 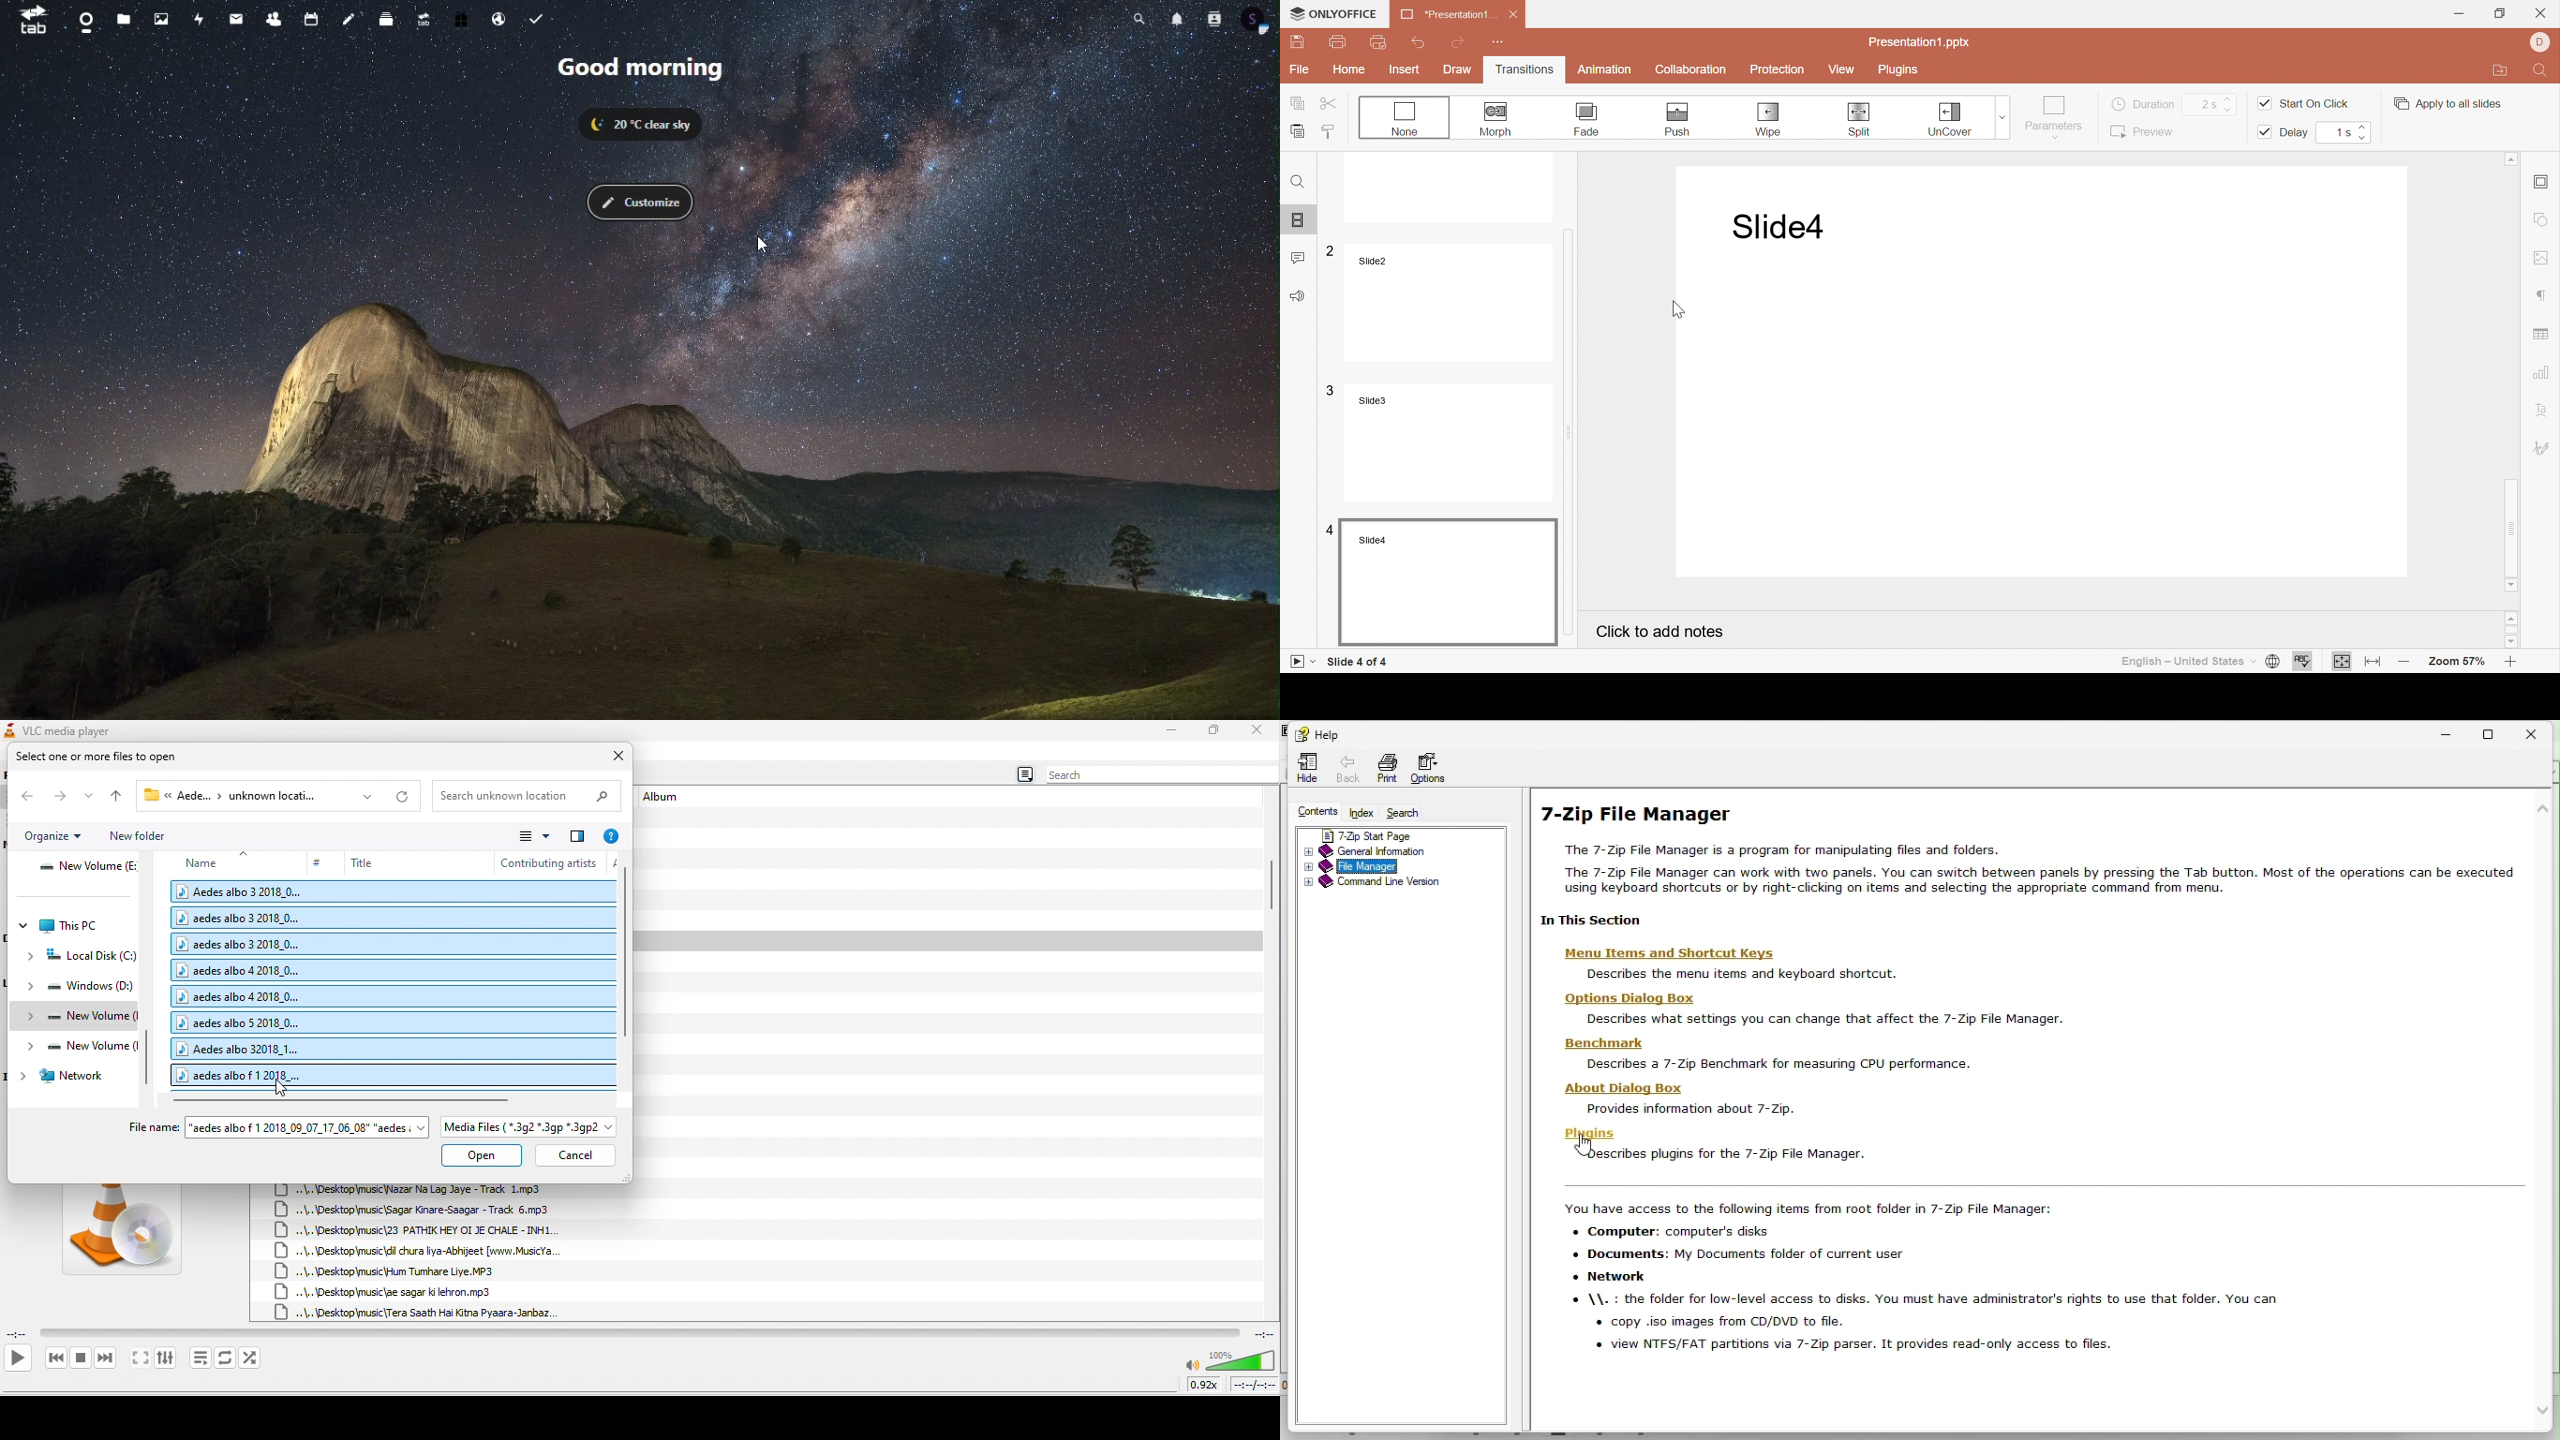 What do you see at coordinates (1329, 102) in the screenshot?
I see `Cut` at bounding box center [1329, 102].